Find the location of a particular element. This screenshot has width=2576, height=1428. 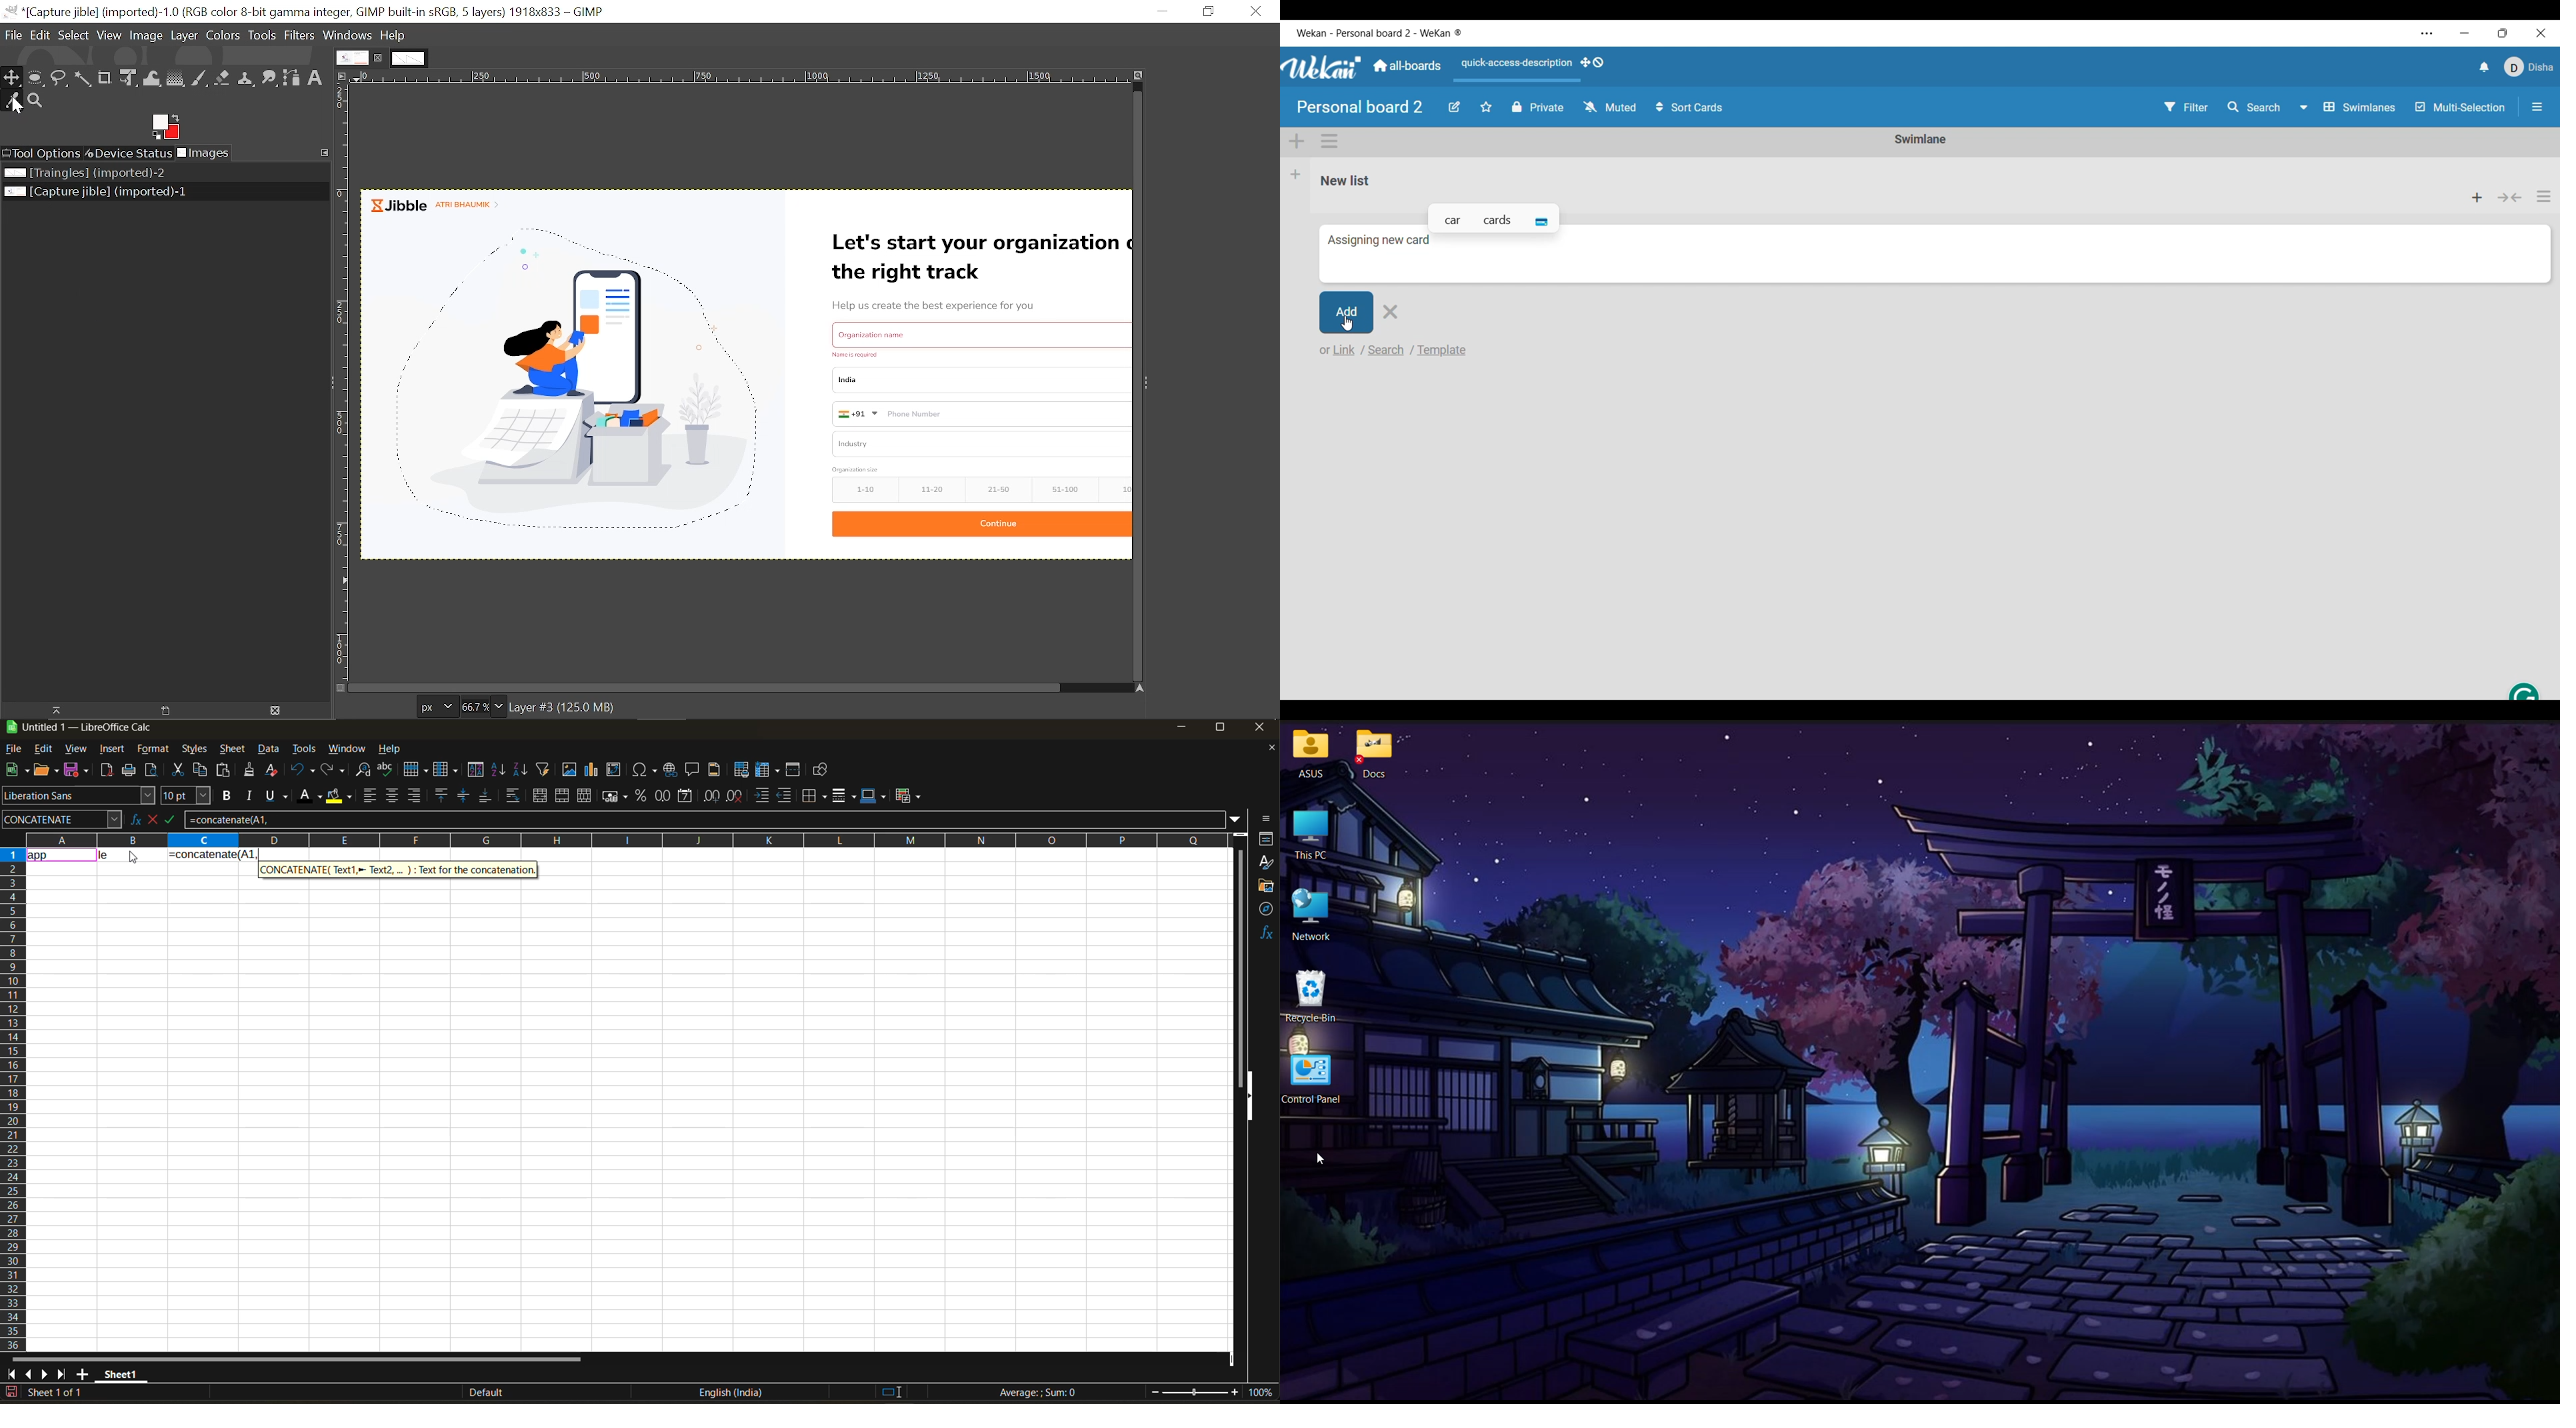

Tools is located at coordinates (261, 35).